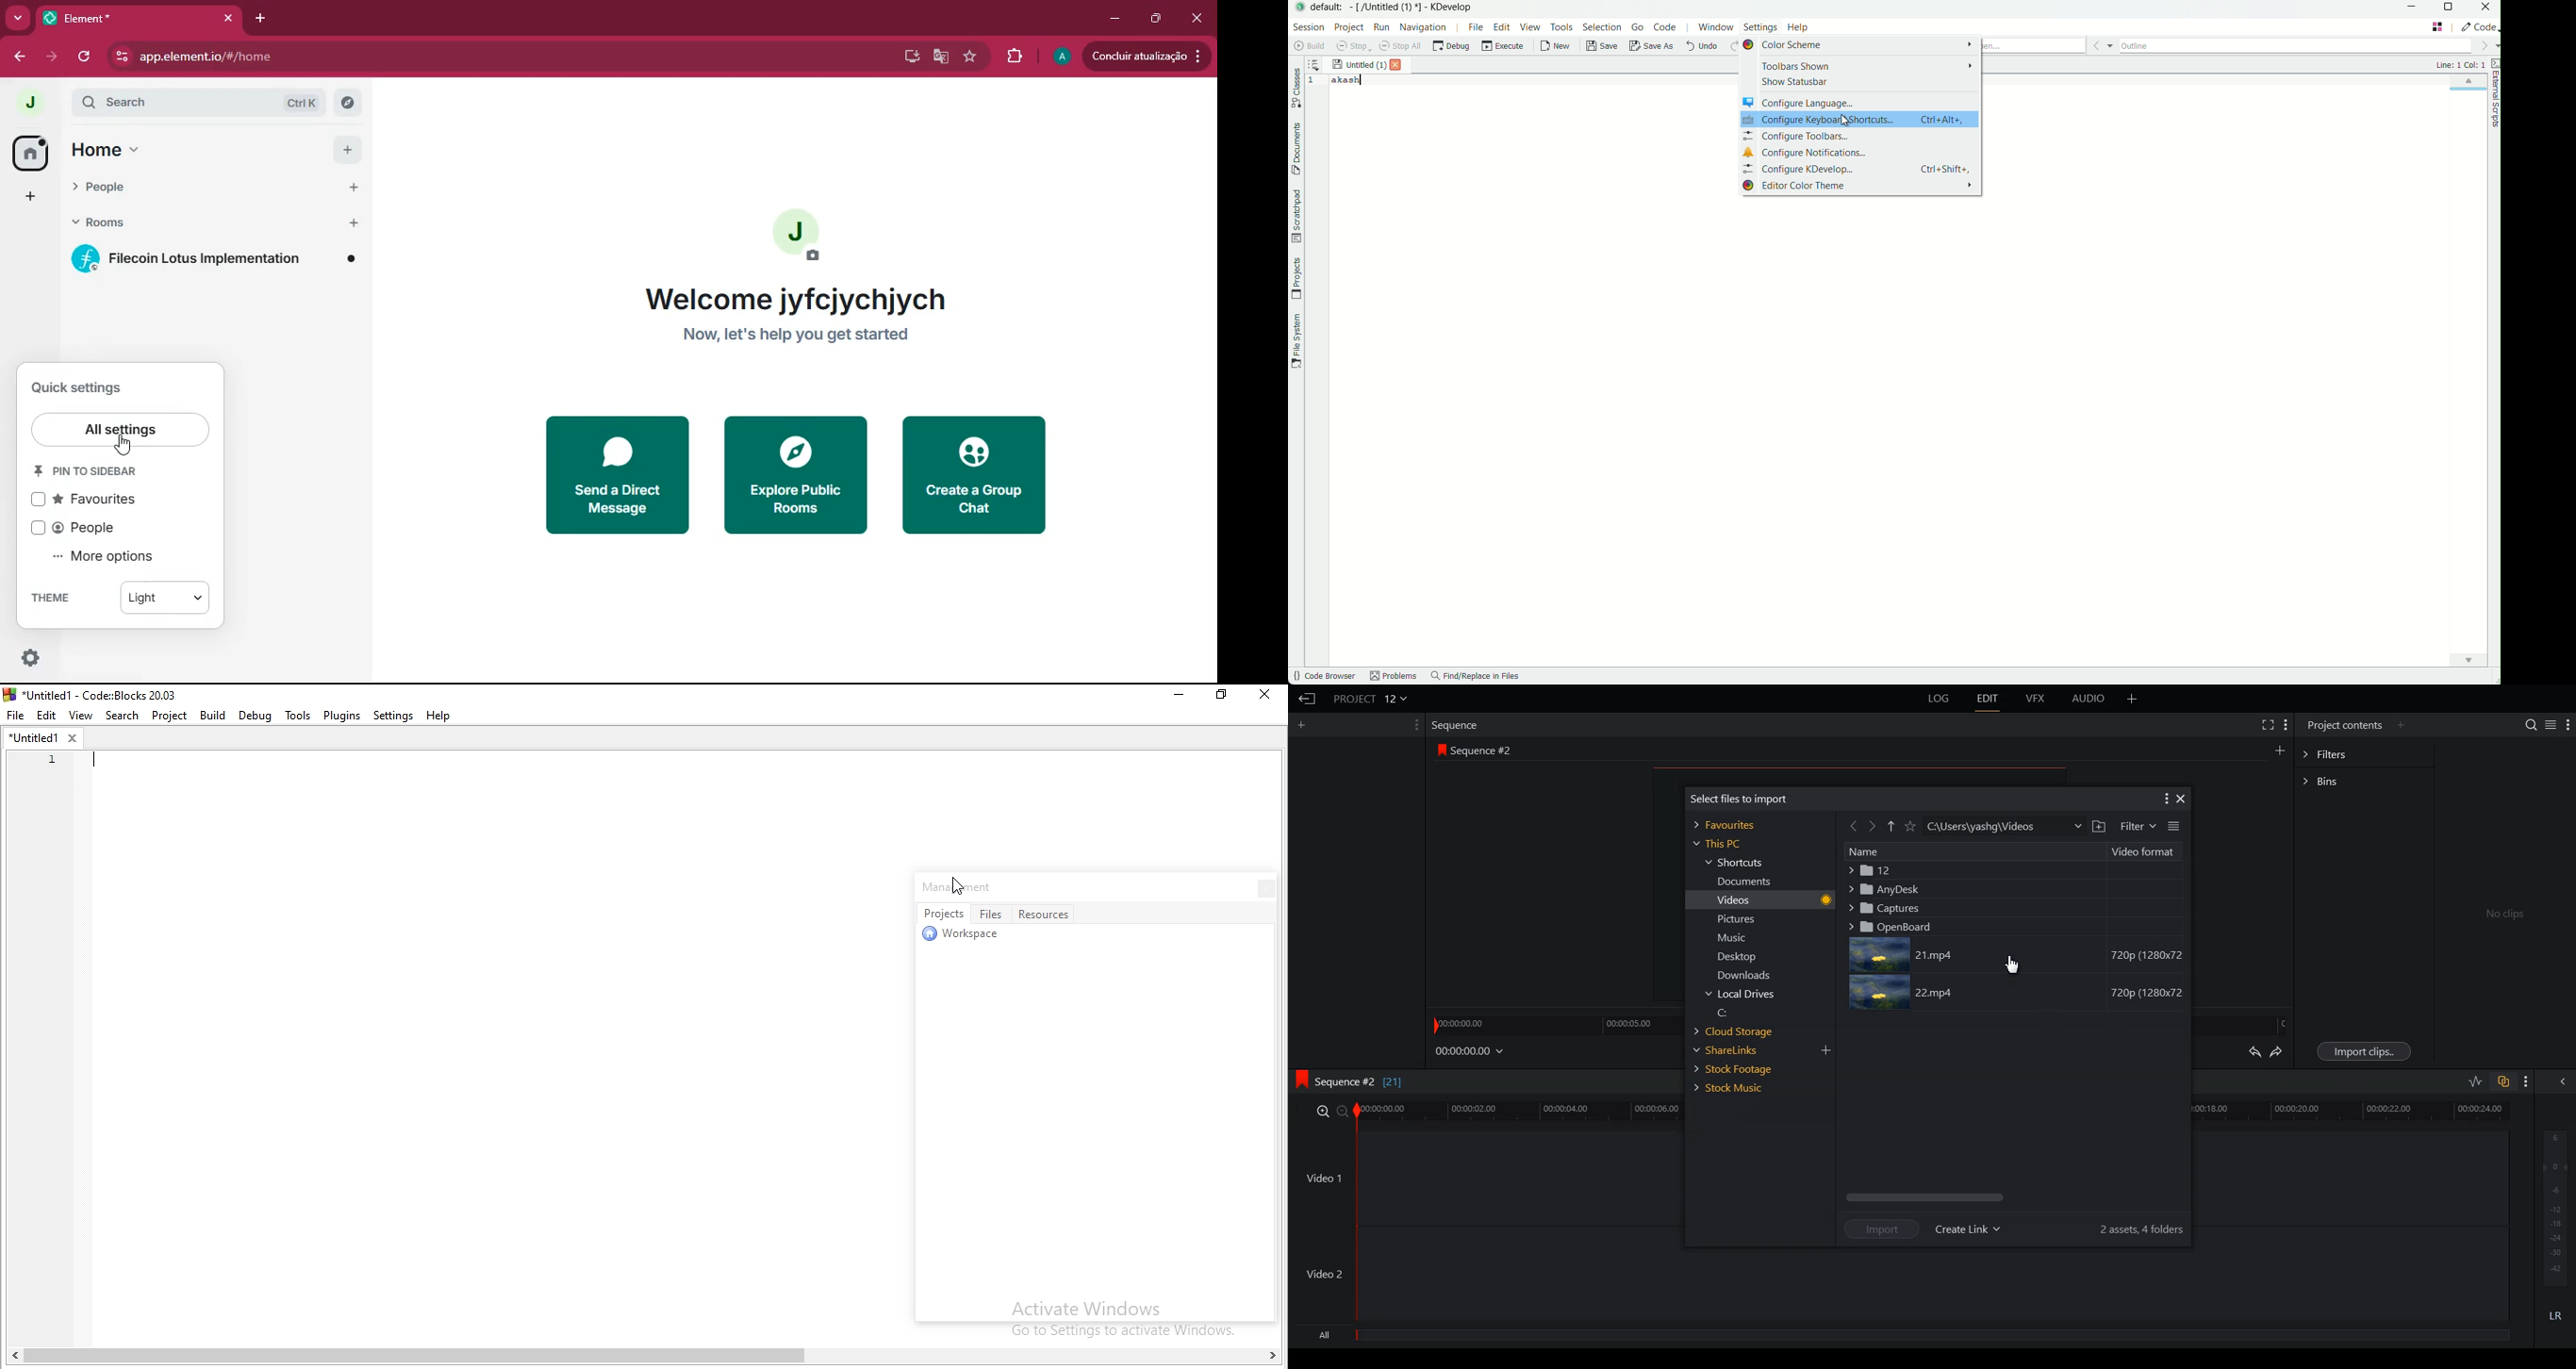 The image size is (2576, 1372). Describe the element at coordinates (2011, 907) in the screenshot. I see `Capture` at that location.